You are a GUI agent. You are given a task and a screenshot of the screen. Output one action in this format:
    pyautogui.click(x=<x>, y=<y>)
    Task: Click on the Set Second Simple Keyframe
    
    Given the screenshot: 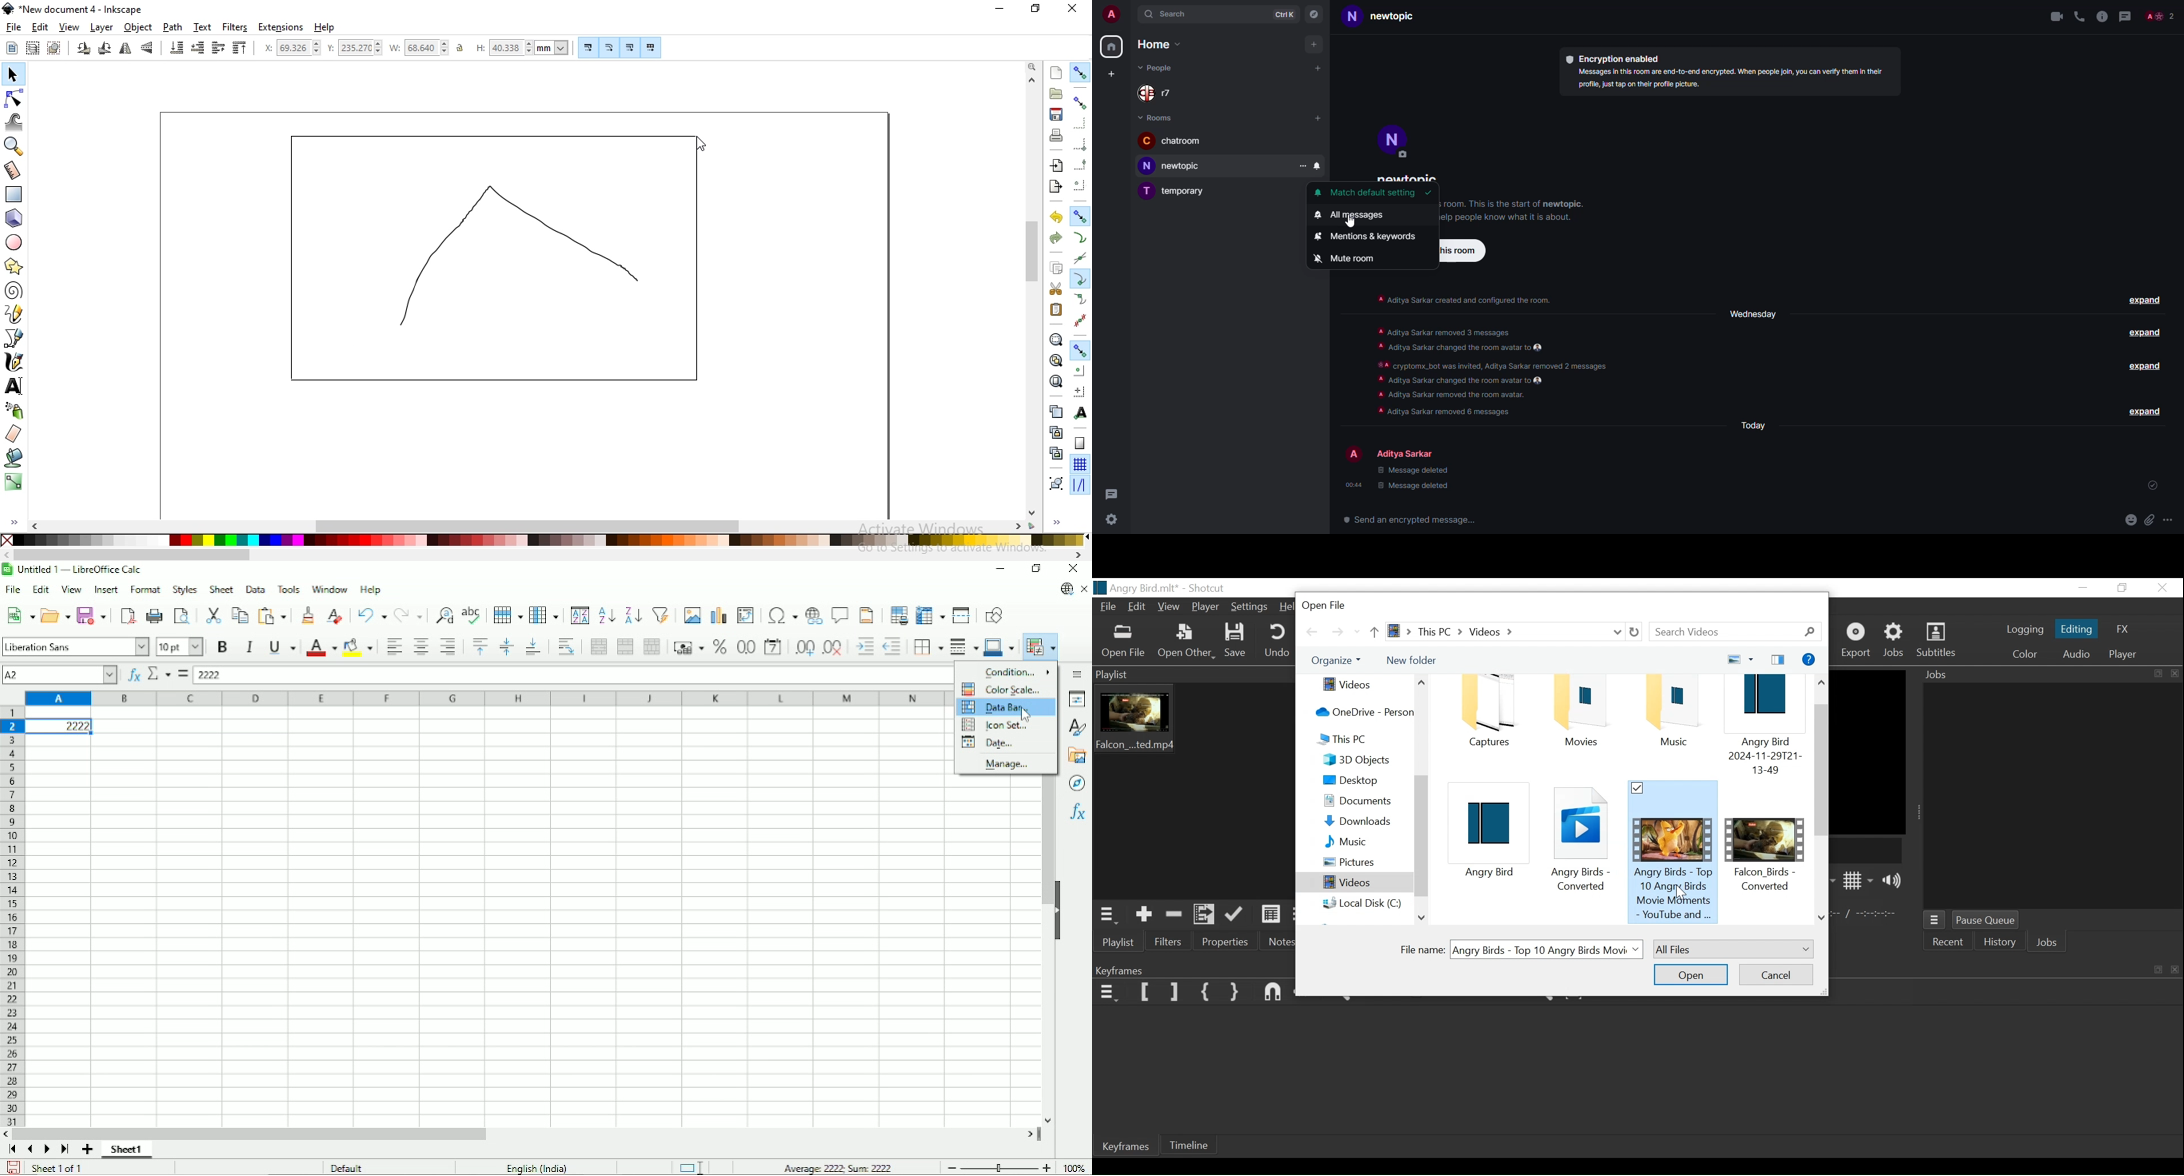 What is the action you would take?
    pyautogui.click(x=1236, y=993)
    